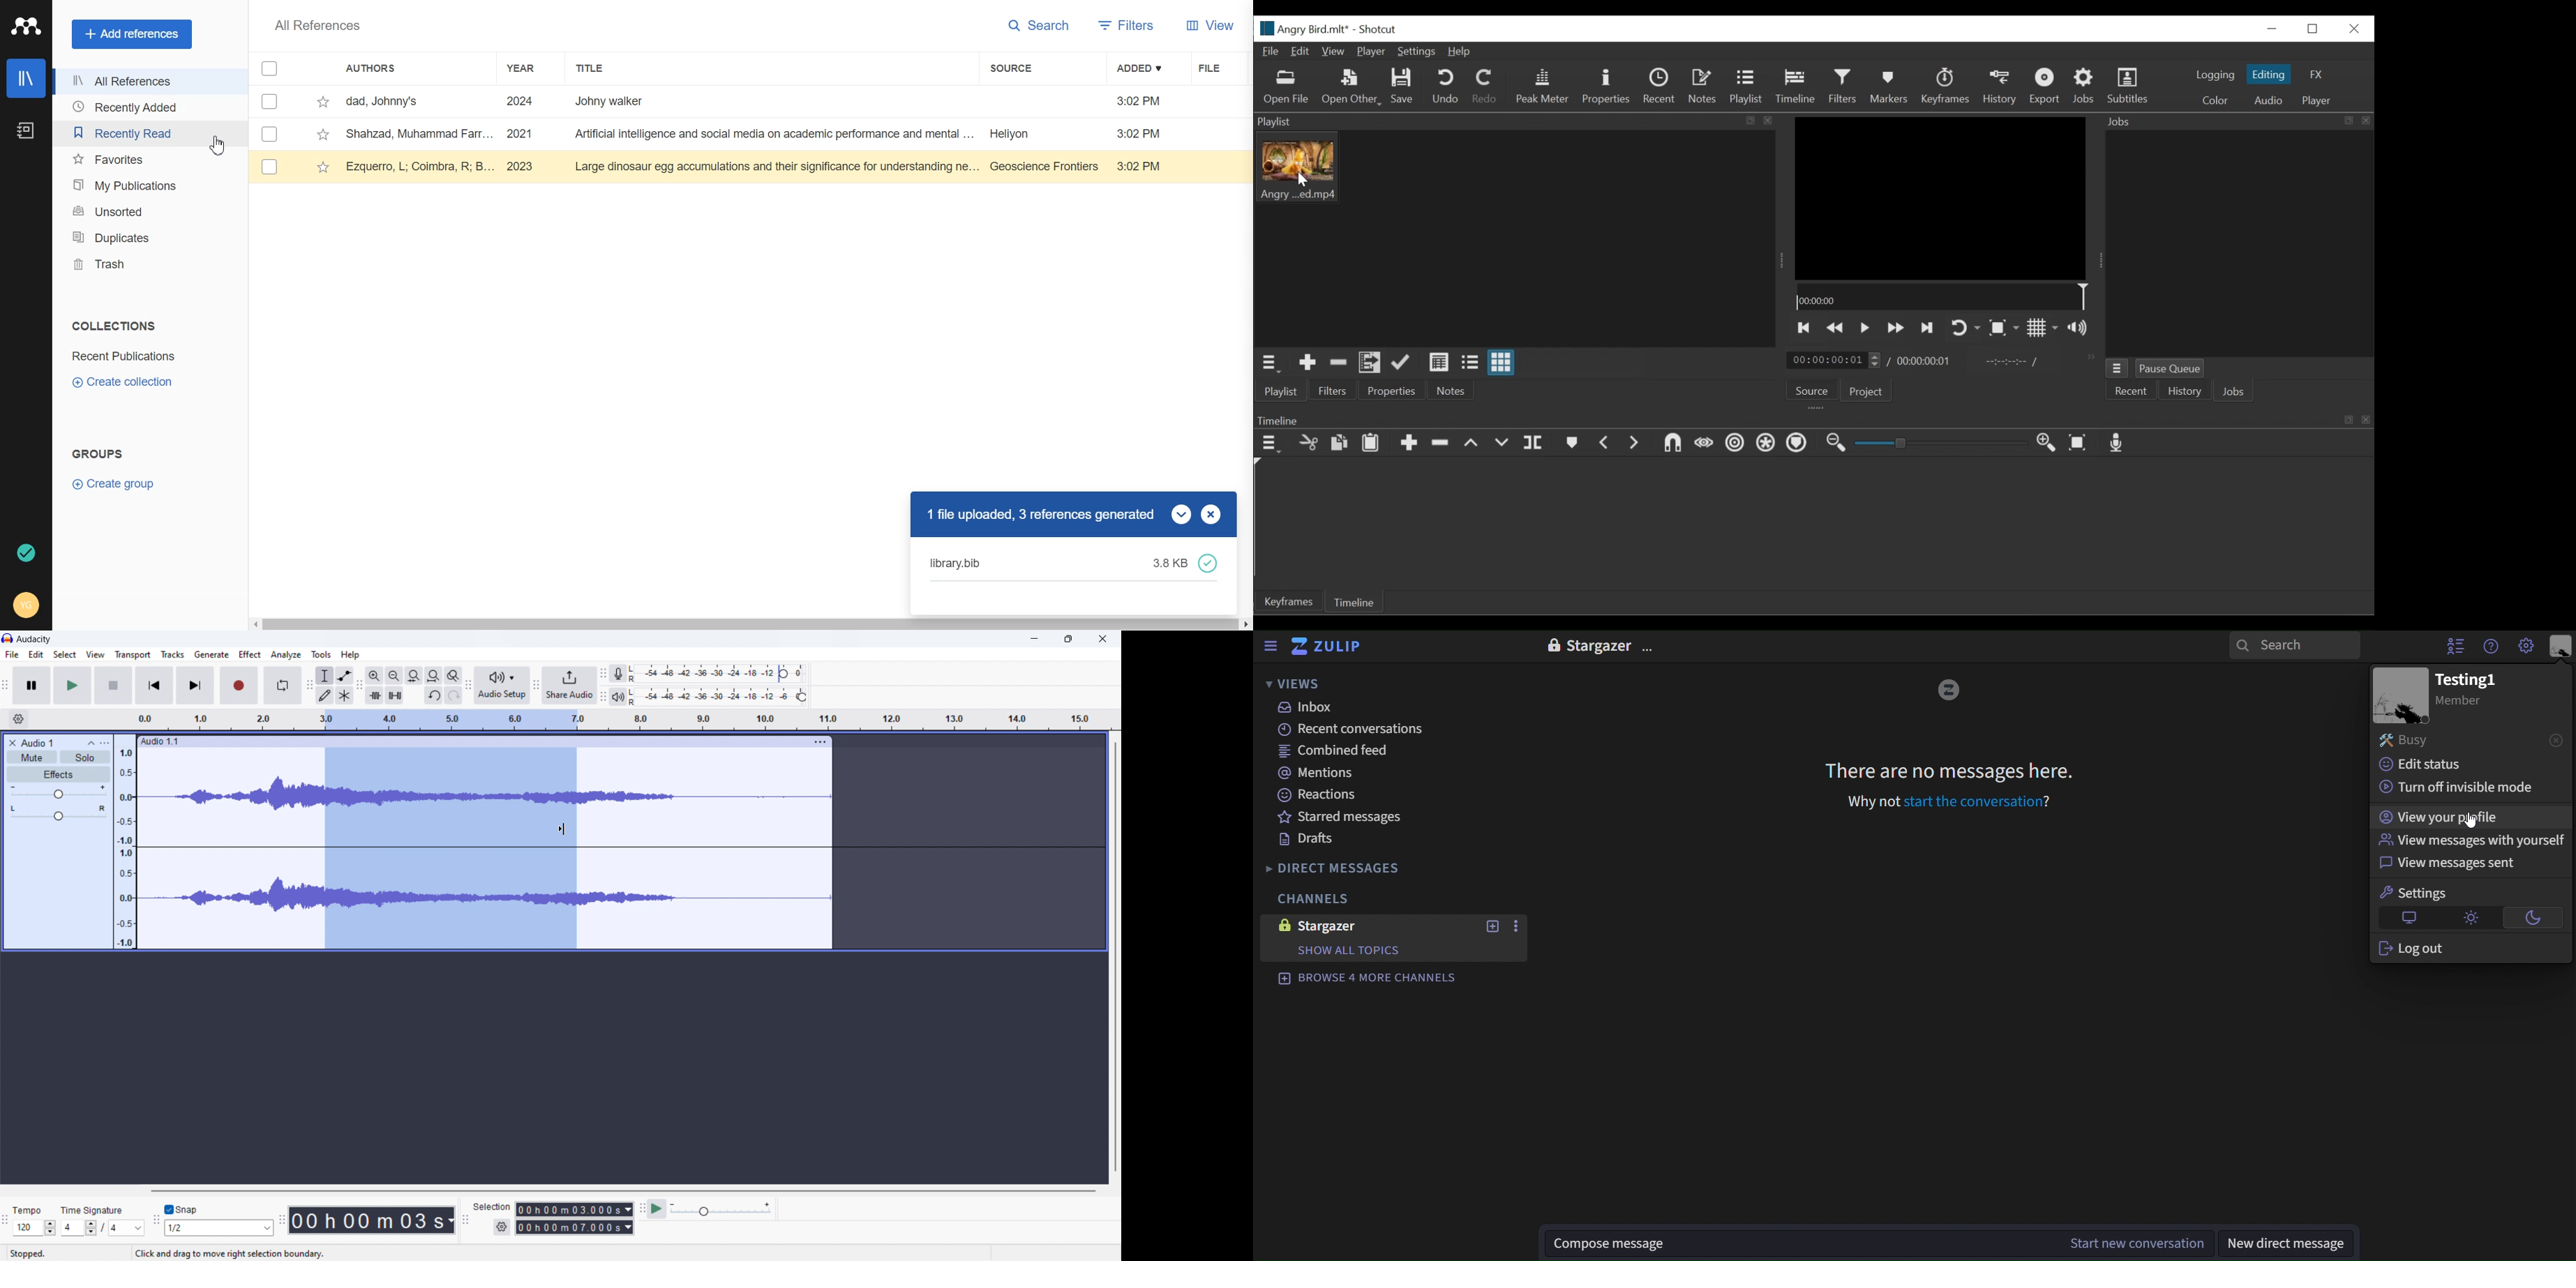 The width and height of the screenshot is (2576, 1288). I want to click on playback meter, so click(619, 696).